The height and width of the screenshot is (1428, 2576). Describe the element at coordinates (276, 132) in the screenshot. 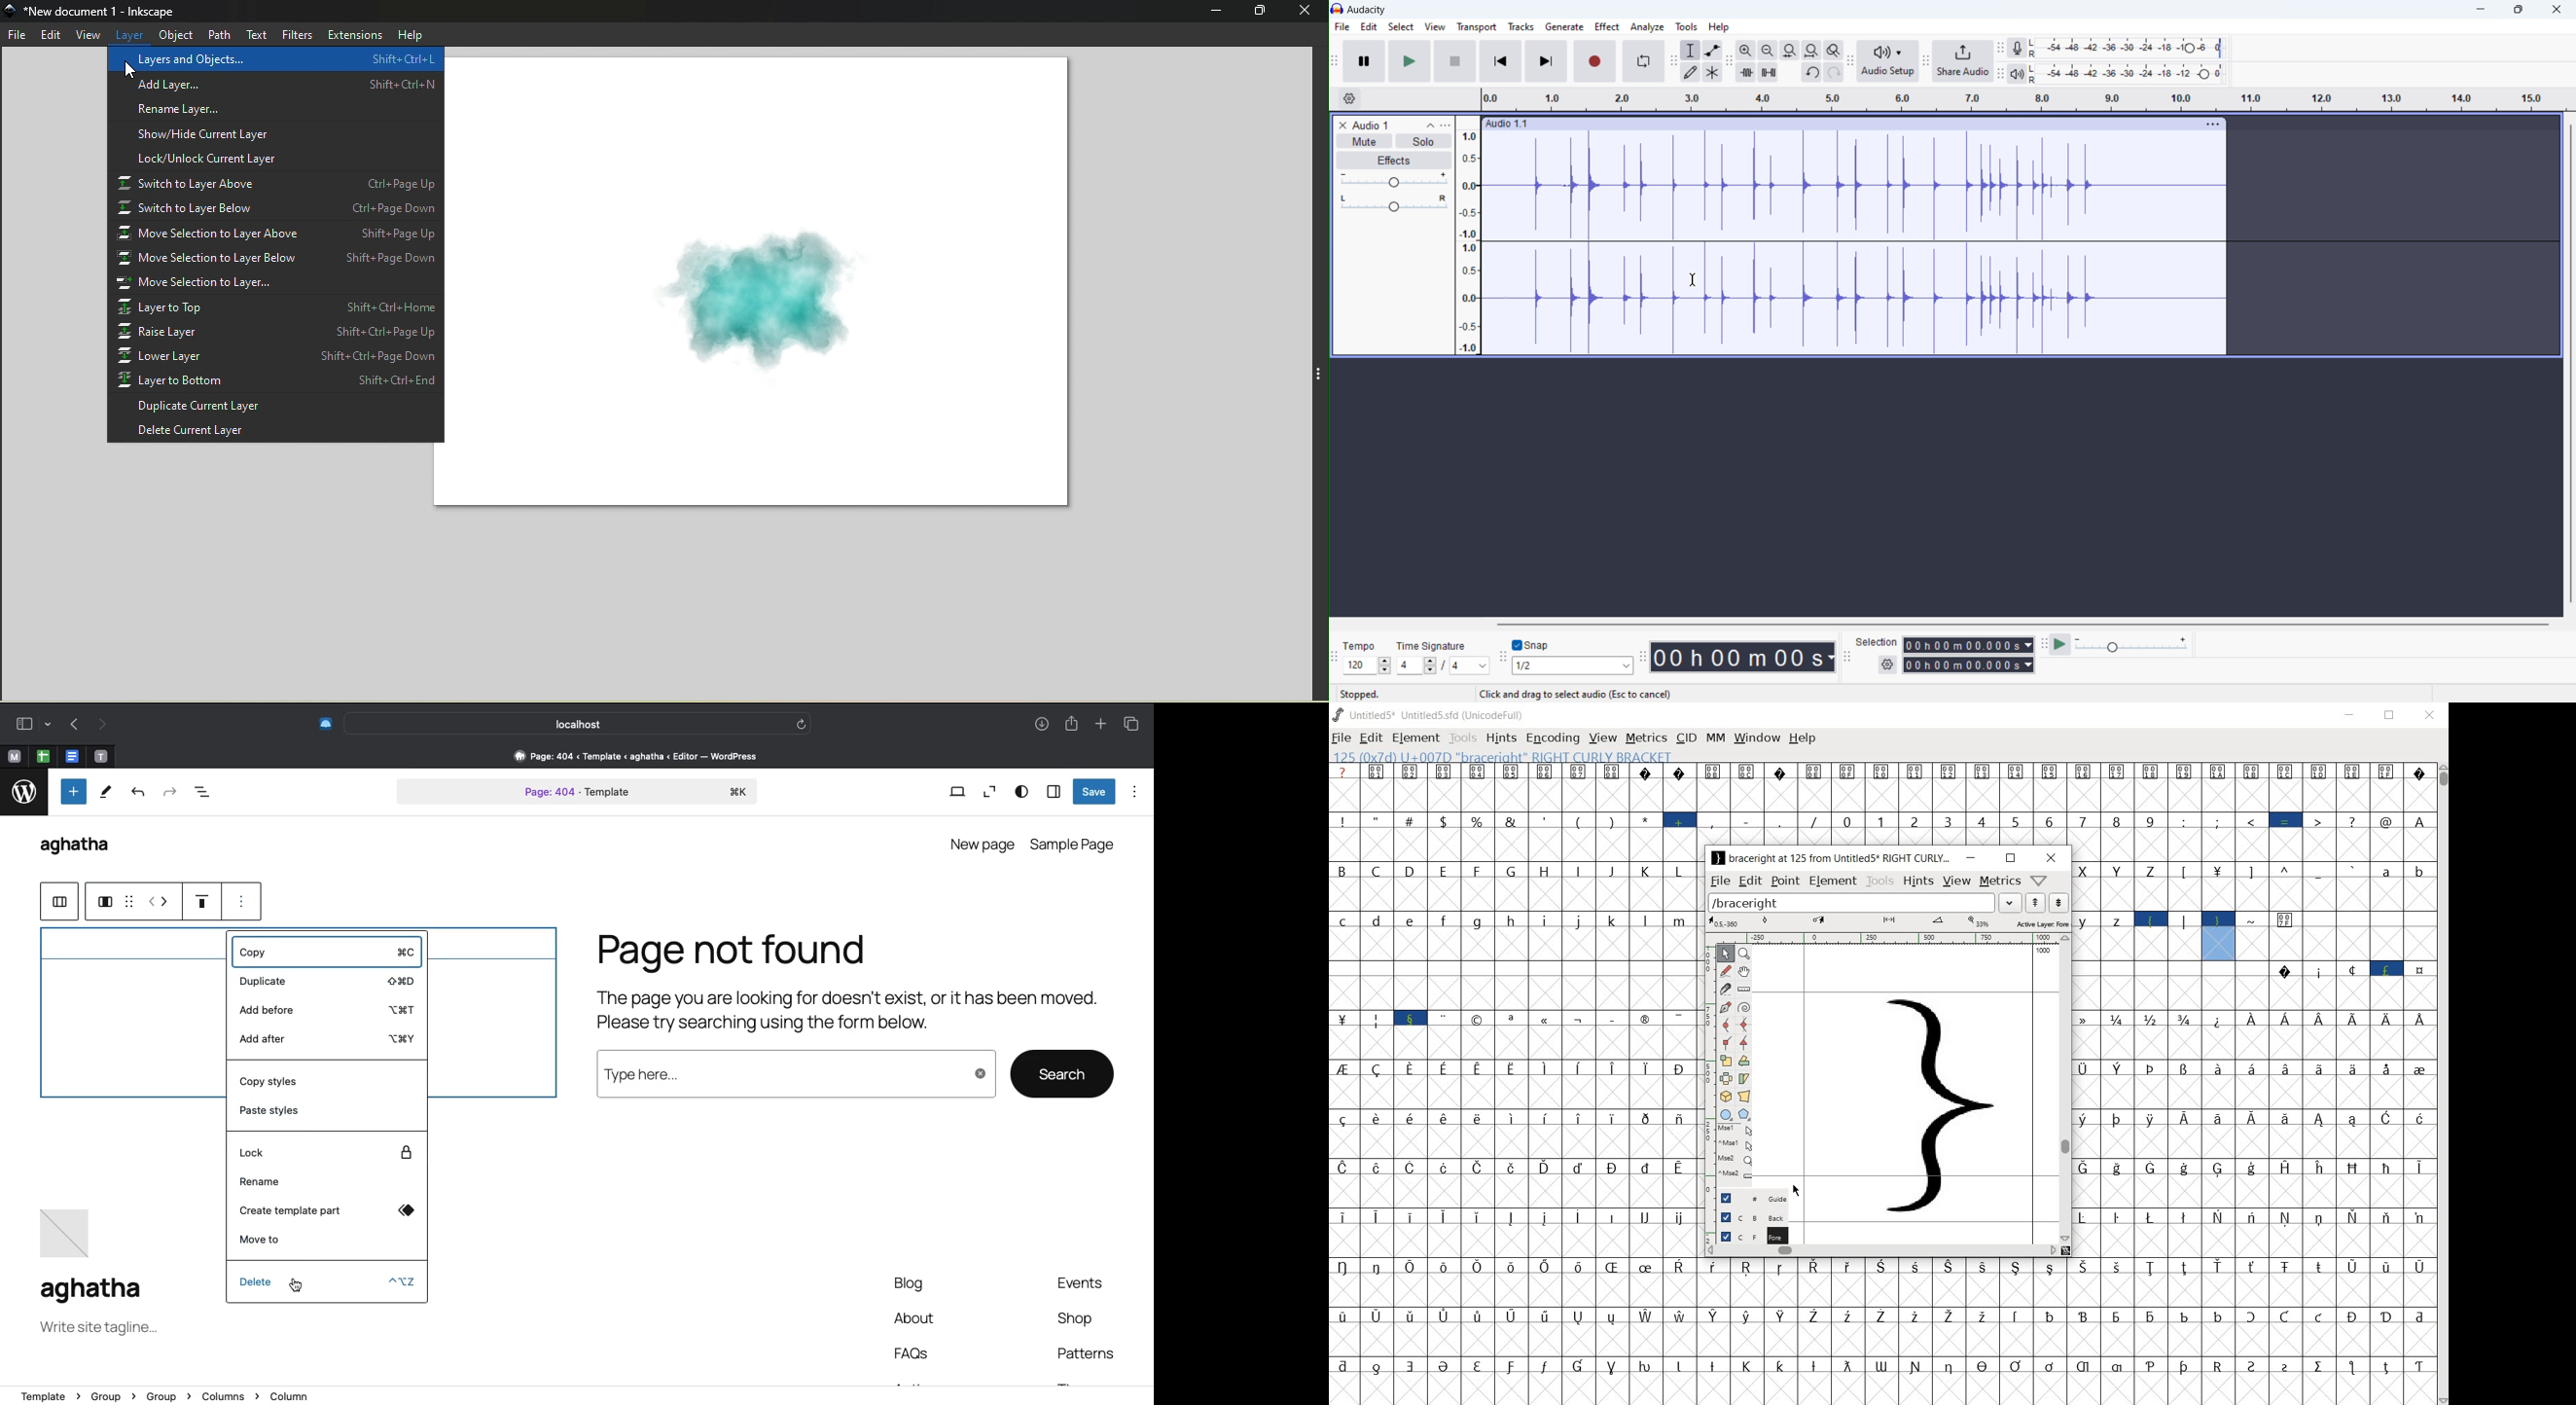

I see `Show/Hide Current Layer` at that location.